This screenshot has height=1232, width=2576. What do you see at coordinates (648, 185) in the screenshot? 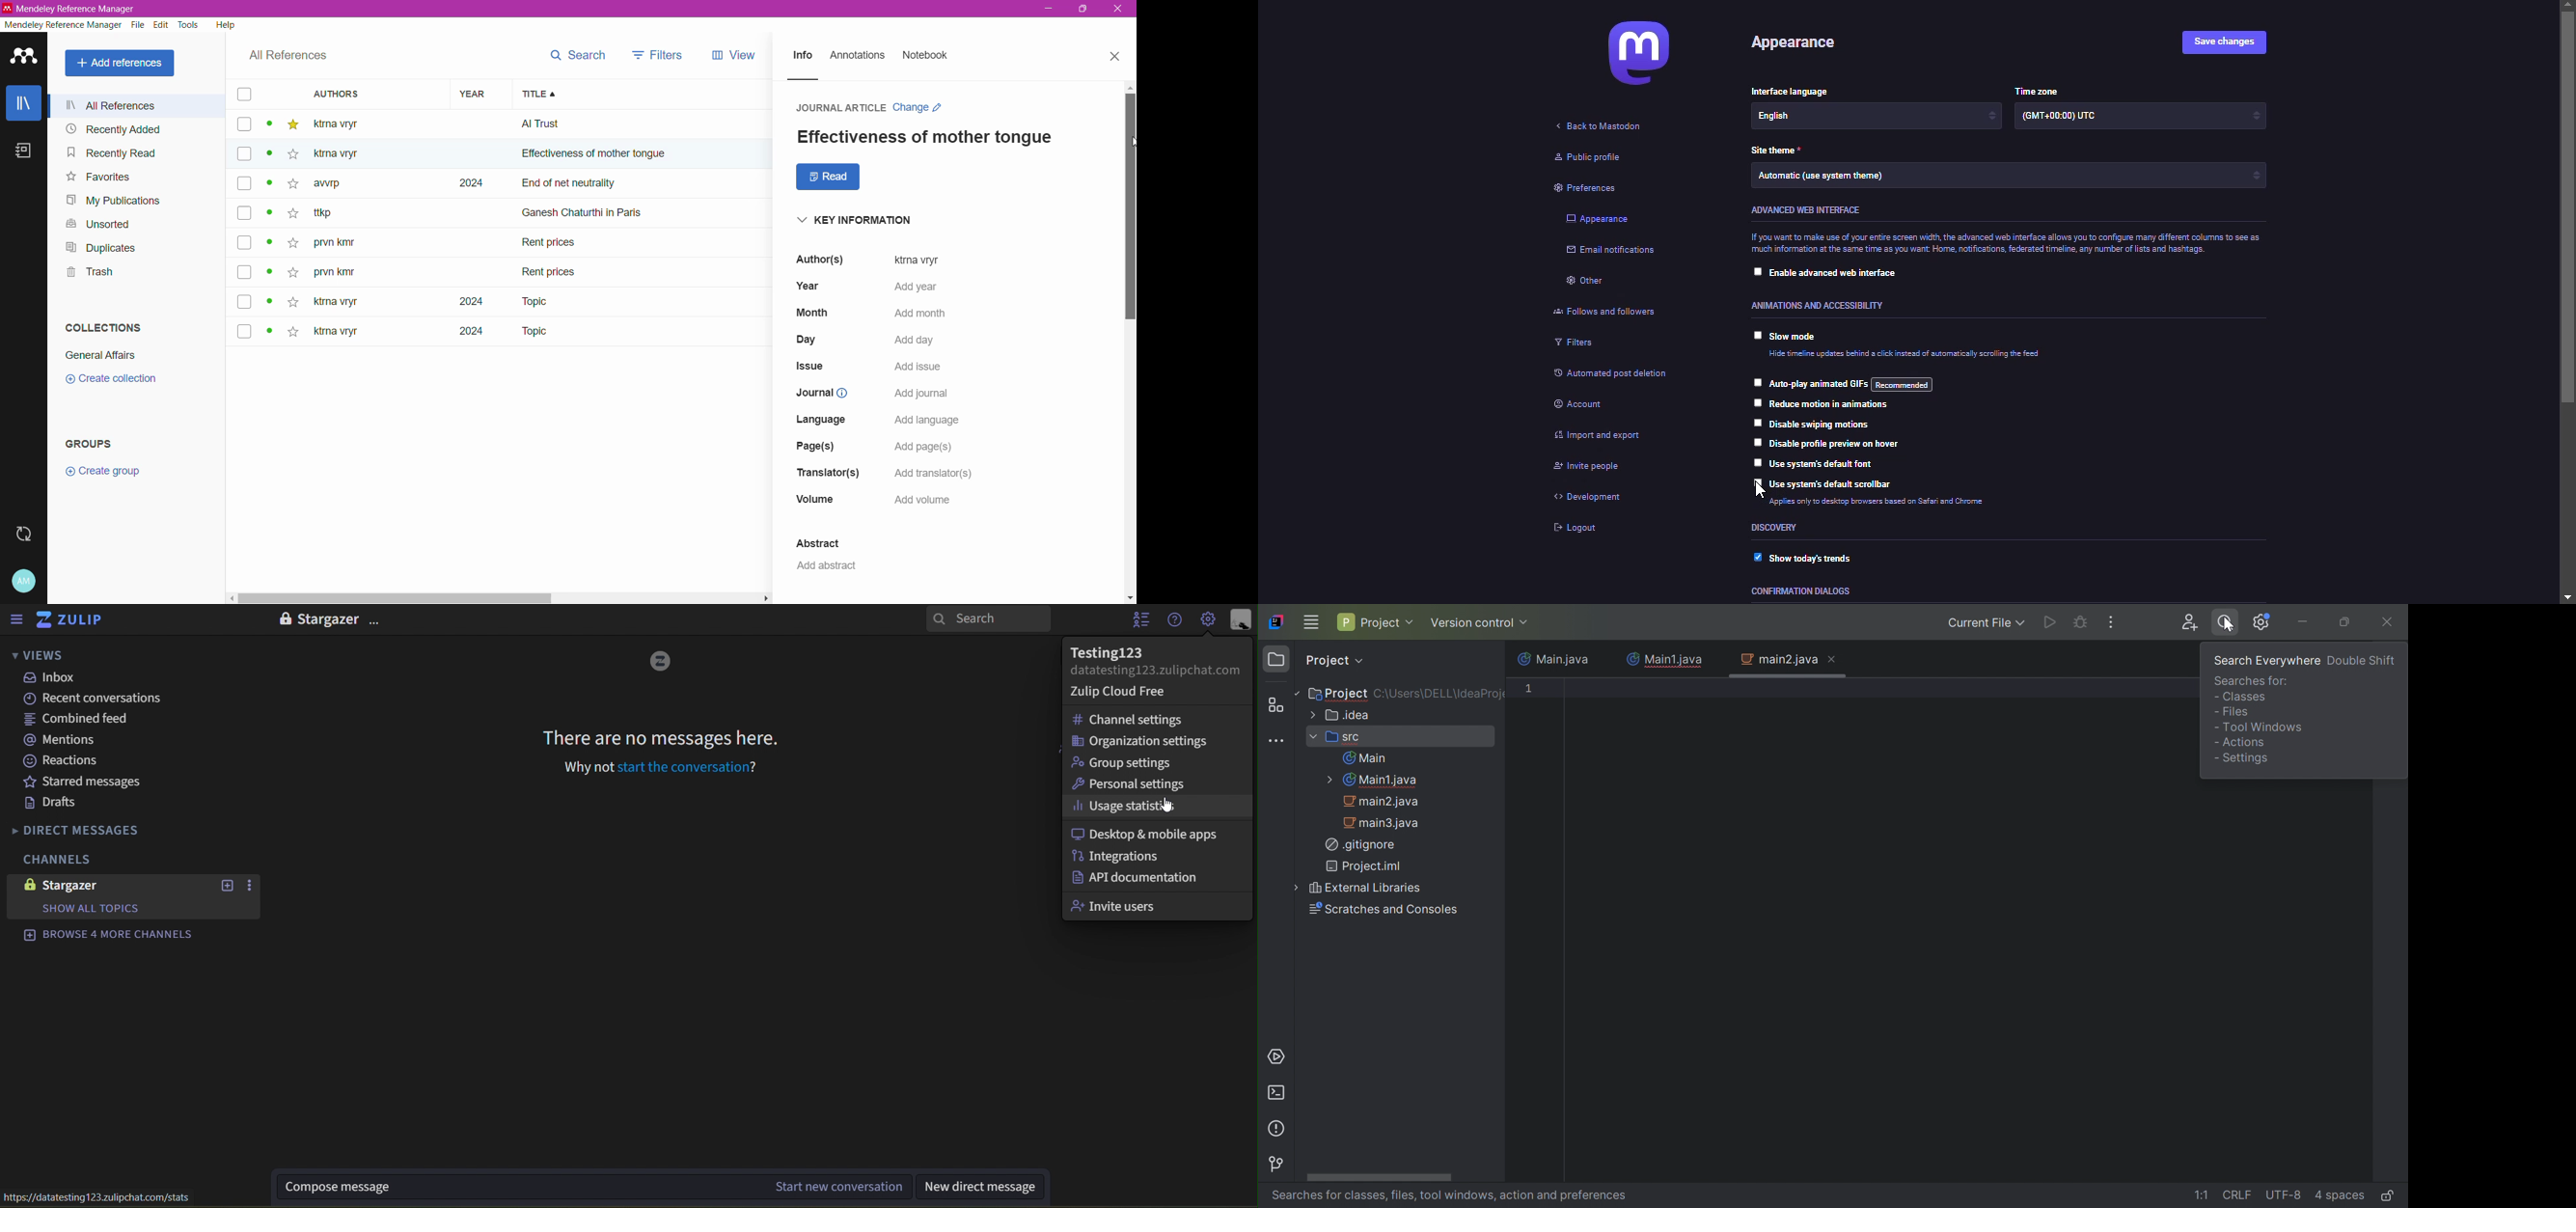
I see `end of net neutrally ` at bounding box center [648, 185].